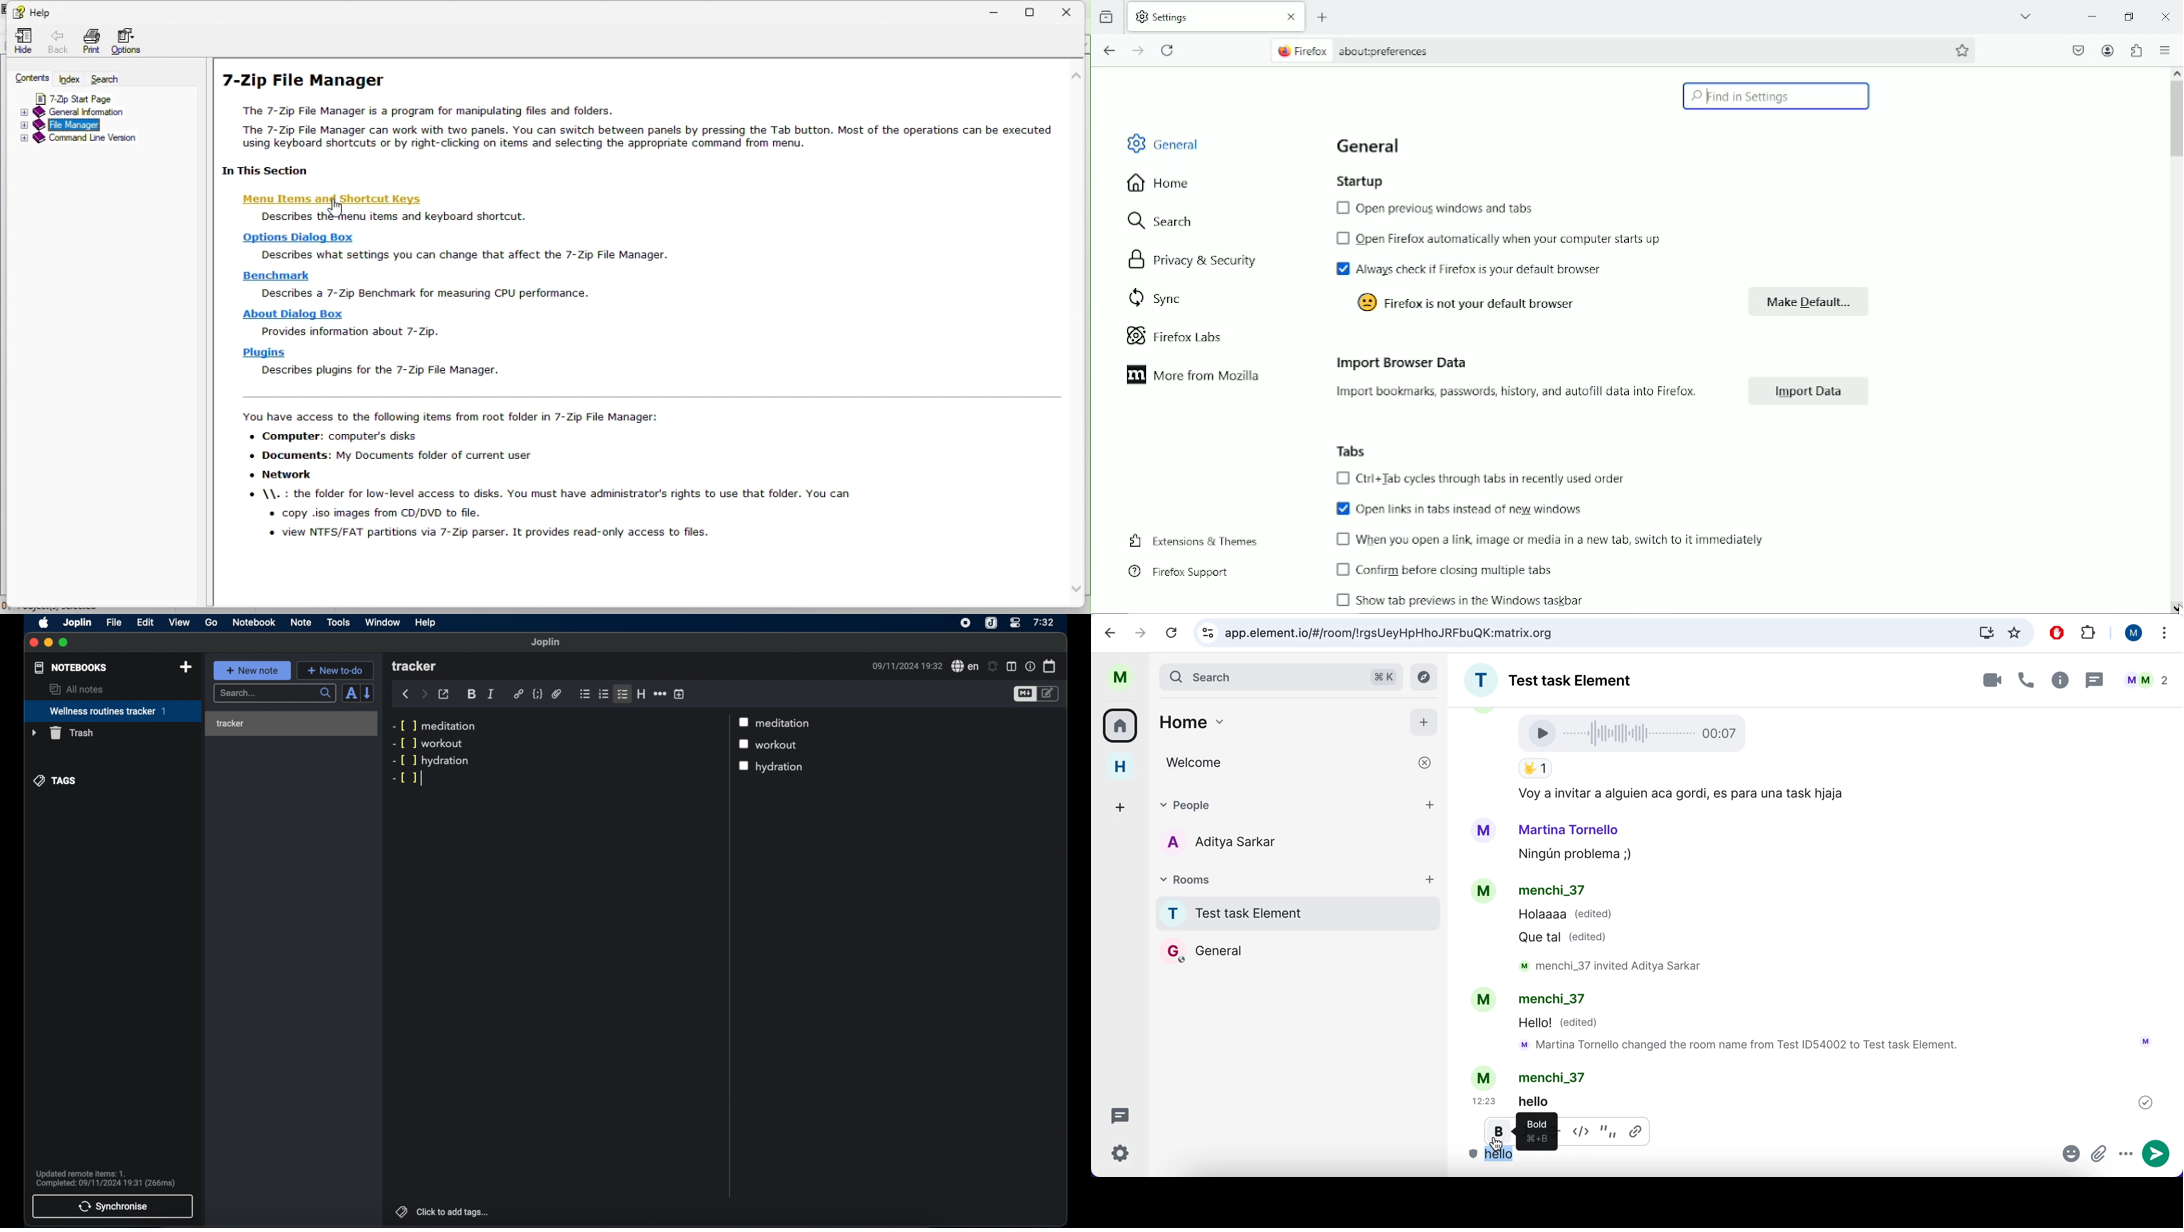 The height and width of the screenshot is (1232, 2184). Describe the element at coordinates (1448, 572) in the screenshot. I see `Confirm before closing multiple tabs` at that location.